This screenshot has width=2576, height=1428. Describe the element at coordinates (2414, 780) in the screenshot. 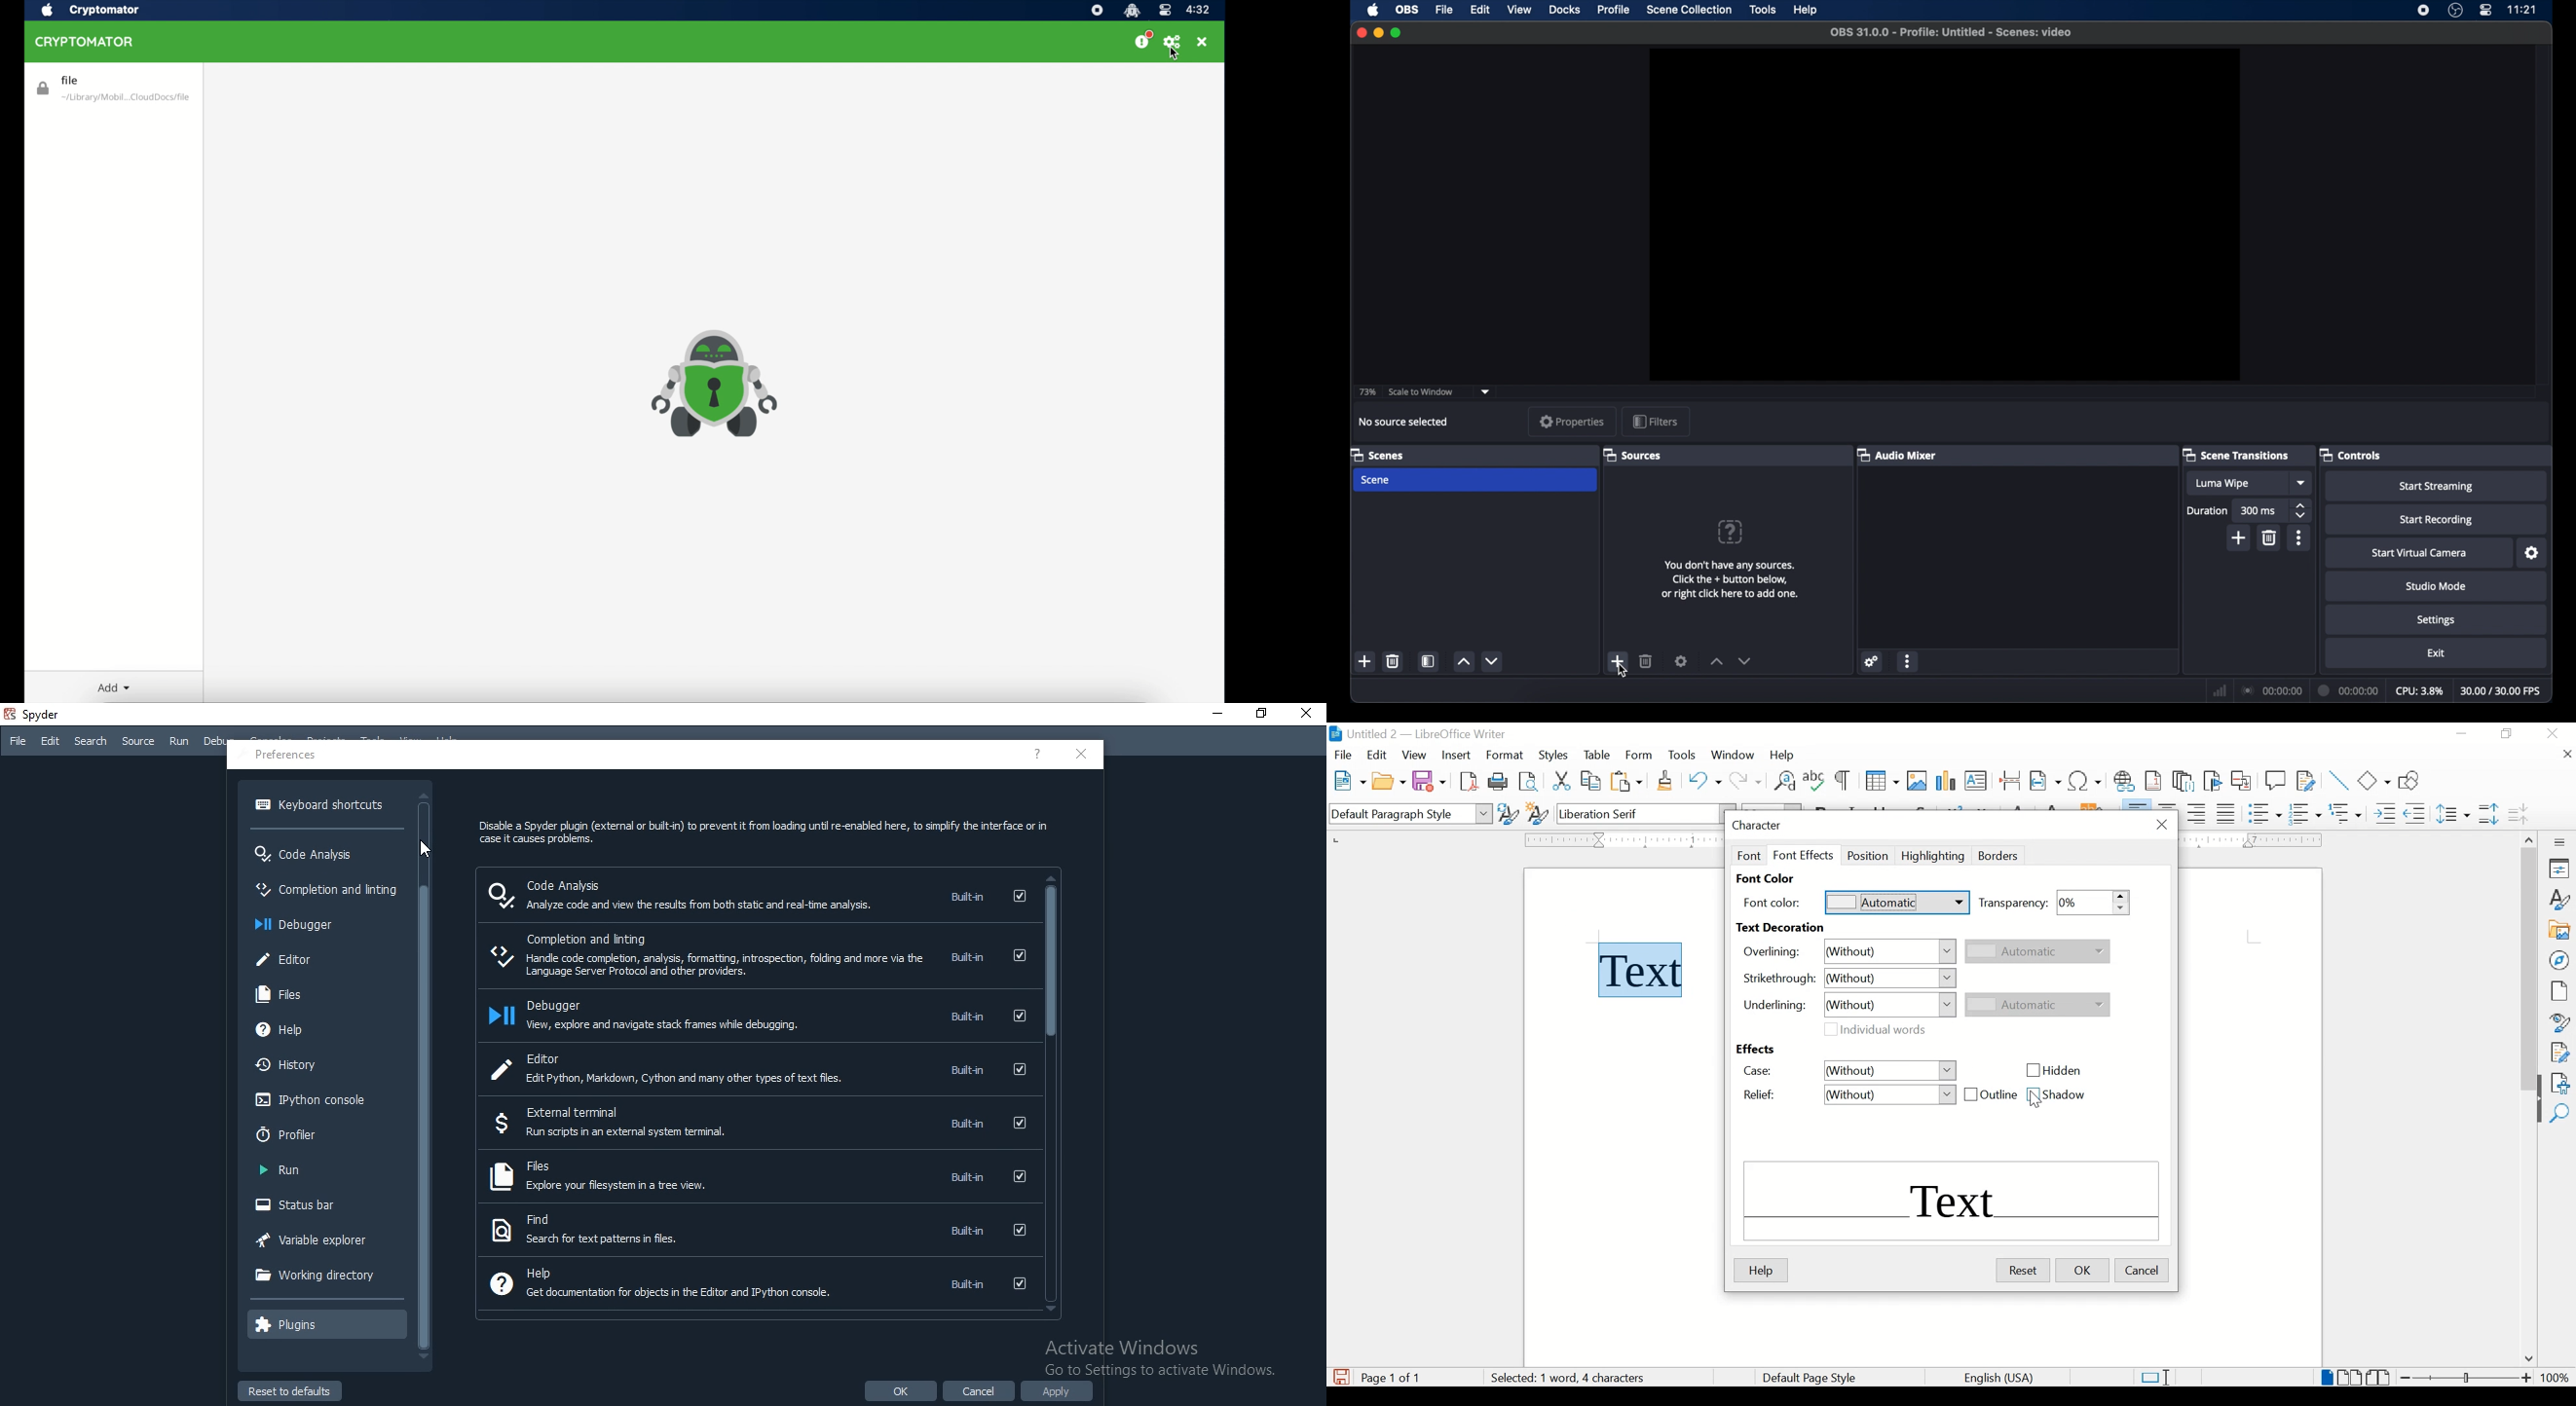

I see `show draw functions` at that location.